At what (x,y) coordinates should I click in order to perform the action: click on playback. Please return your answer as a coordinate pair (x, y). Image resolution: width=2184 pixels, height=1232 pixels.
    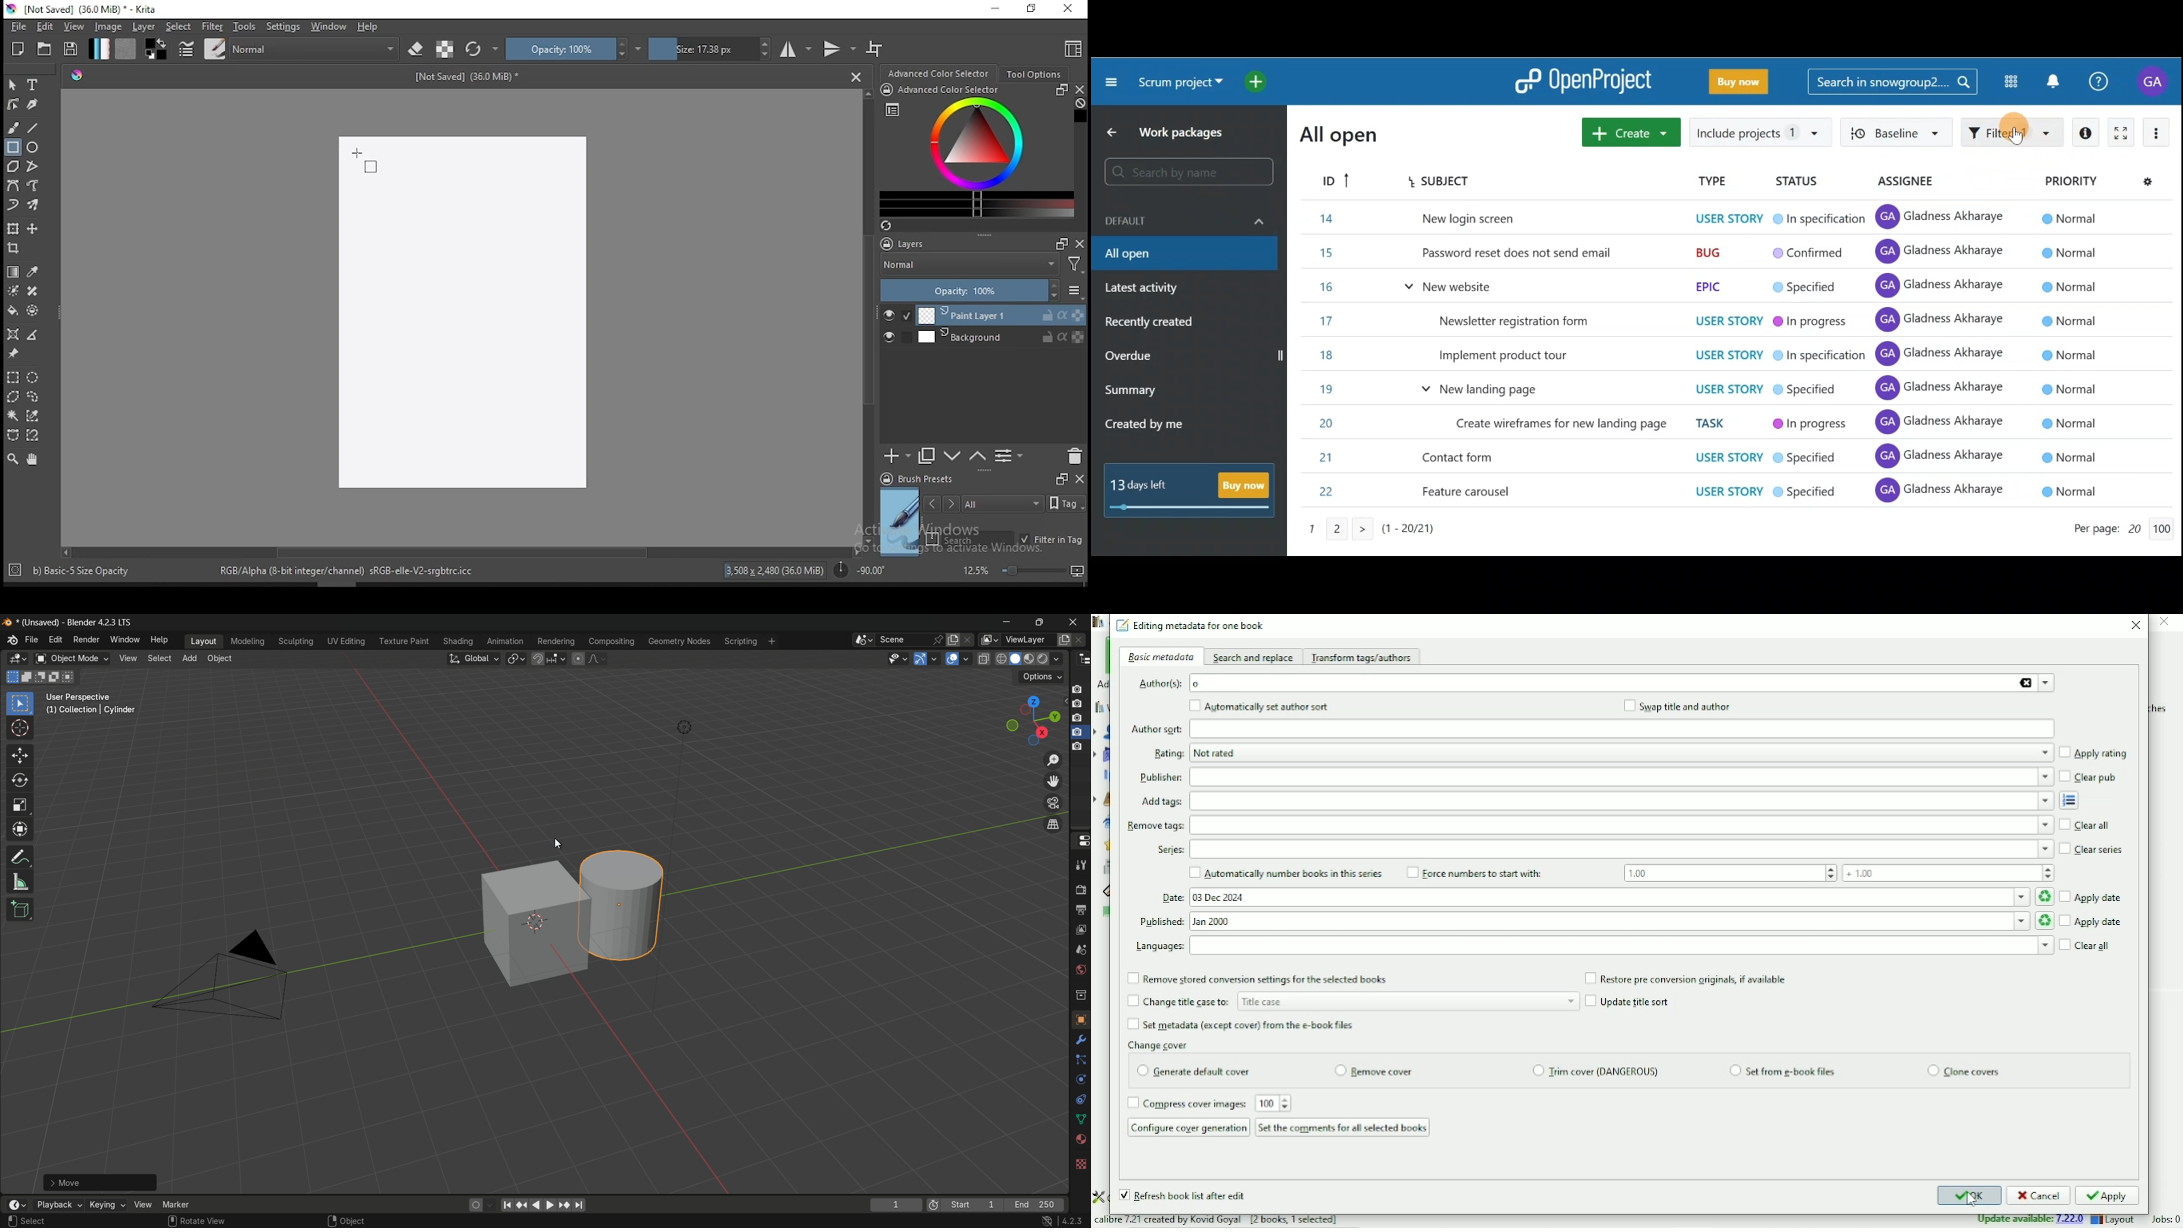
    Looking at the image, I should click on (59, 1206).